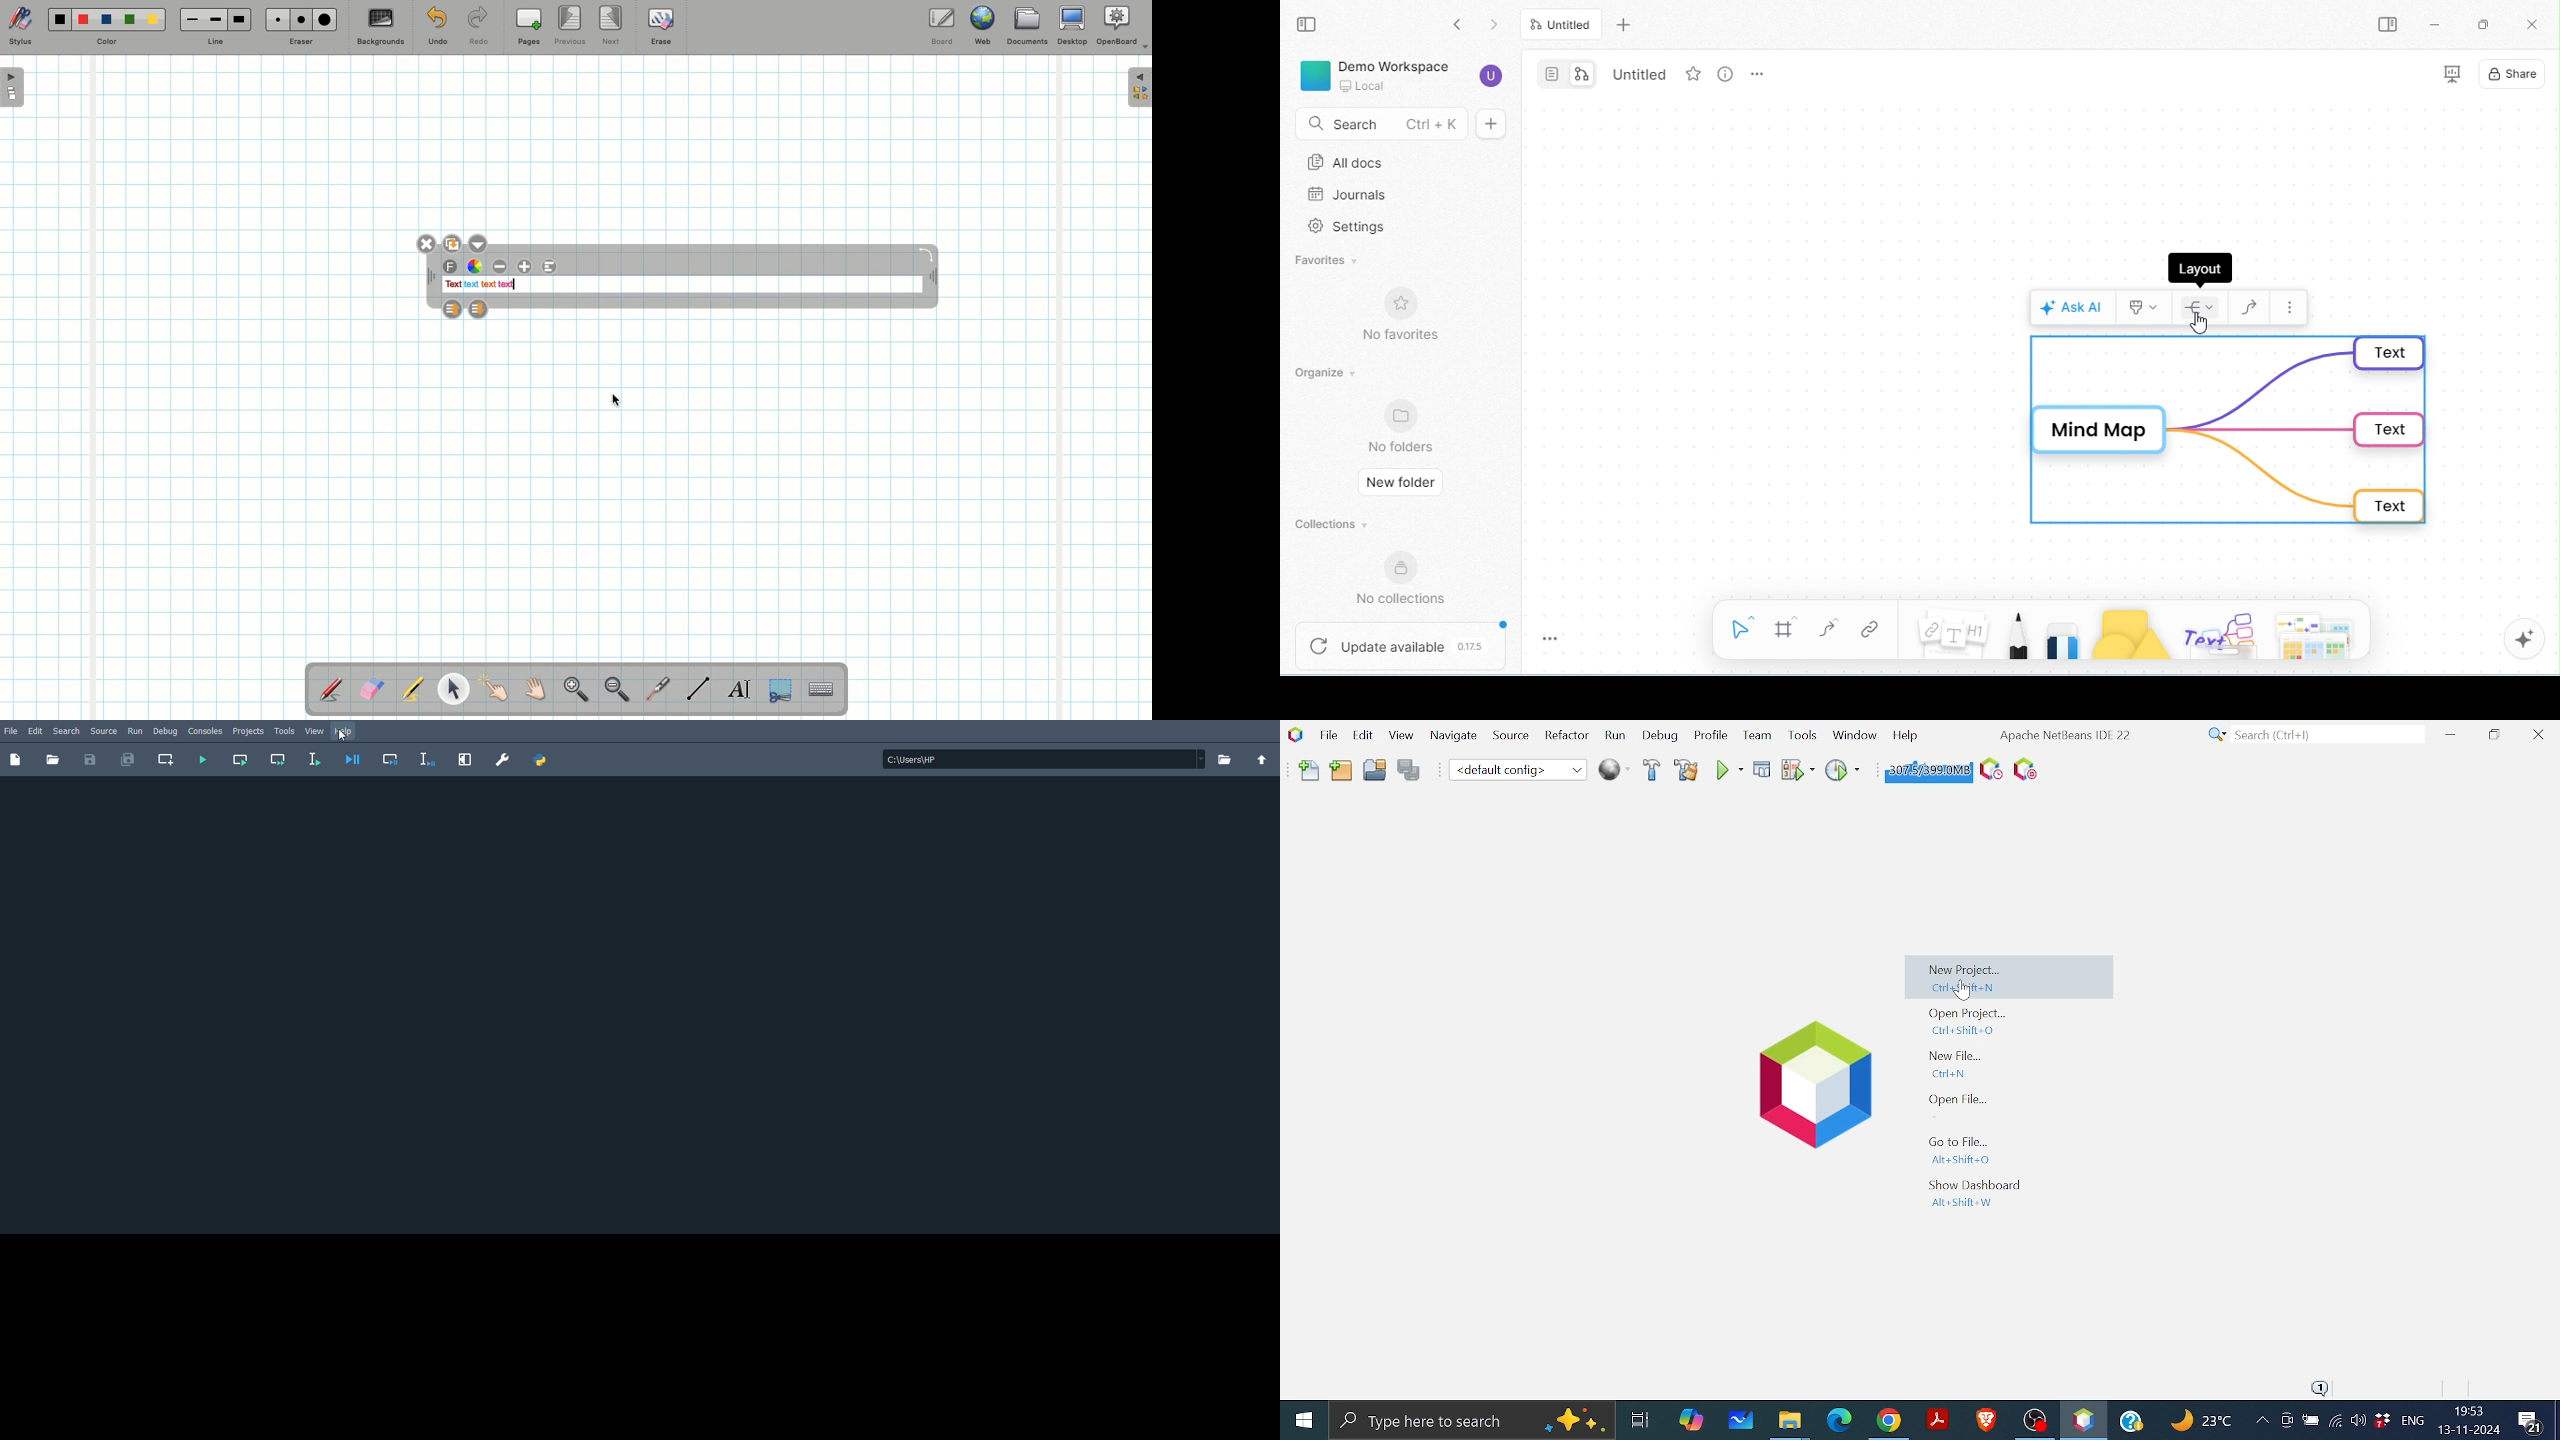  What do you see at coordinates (38, 730) in the screenshot?
I see `Edit` at bounding box center [38, 730].